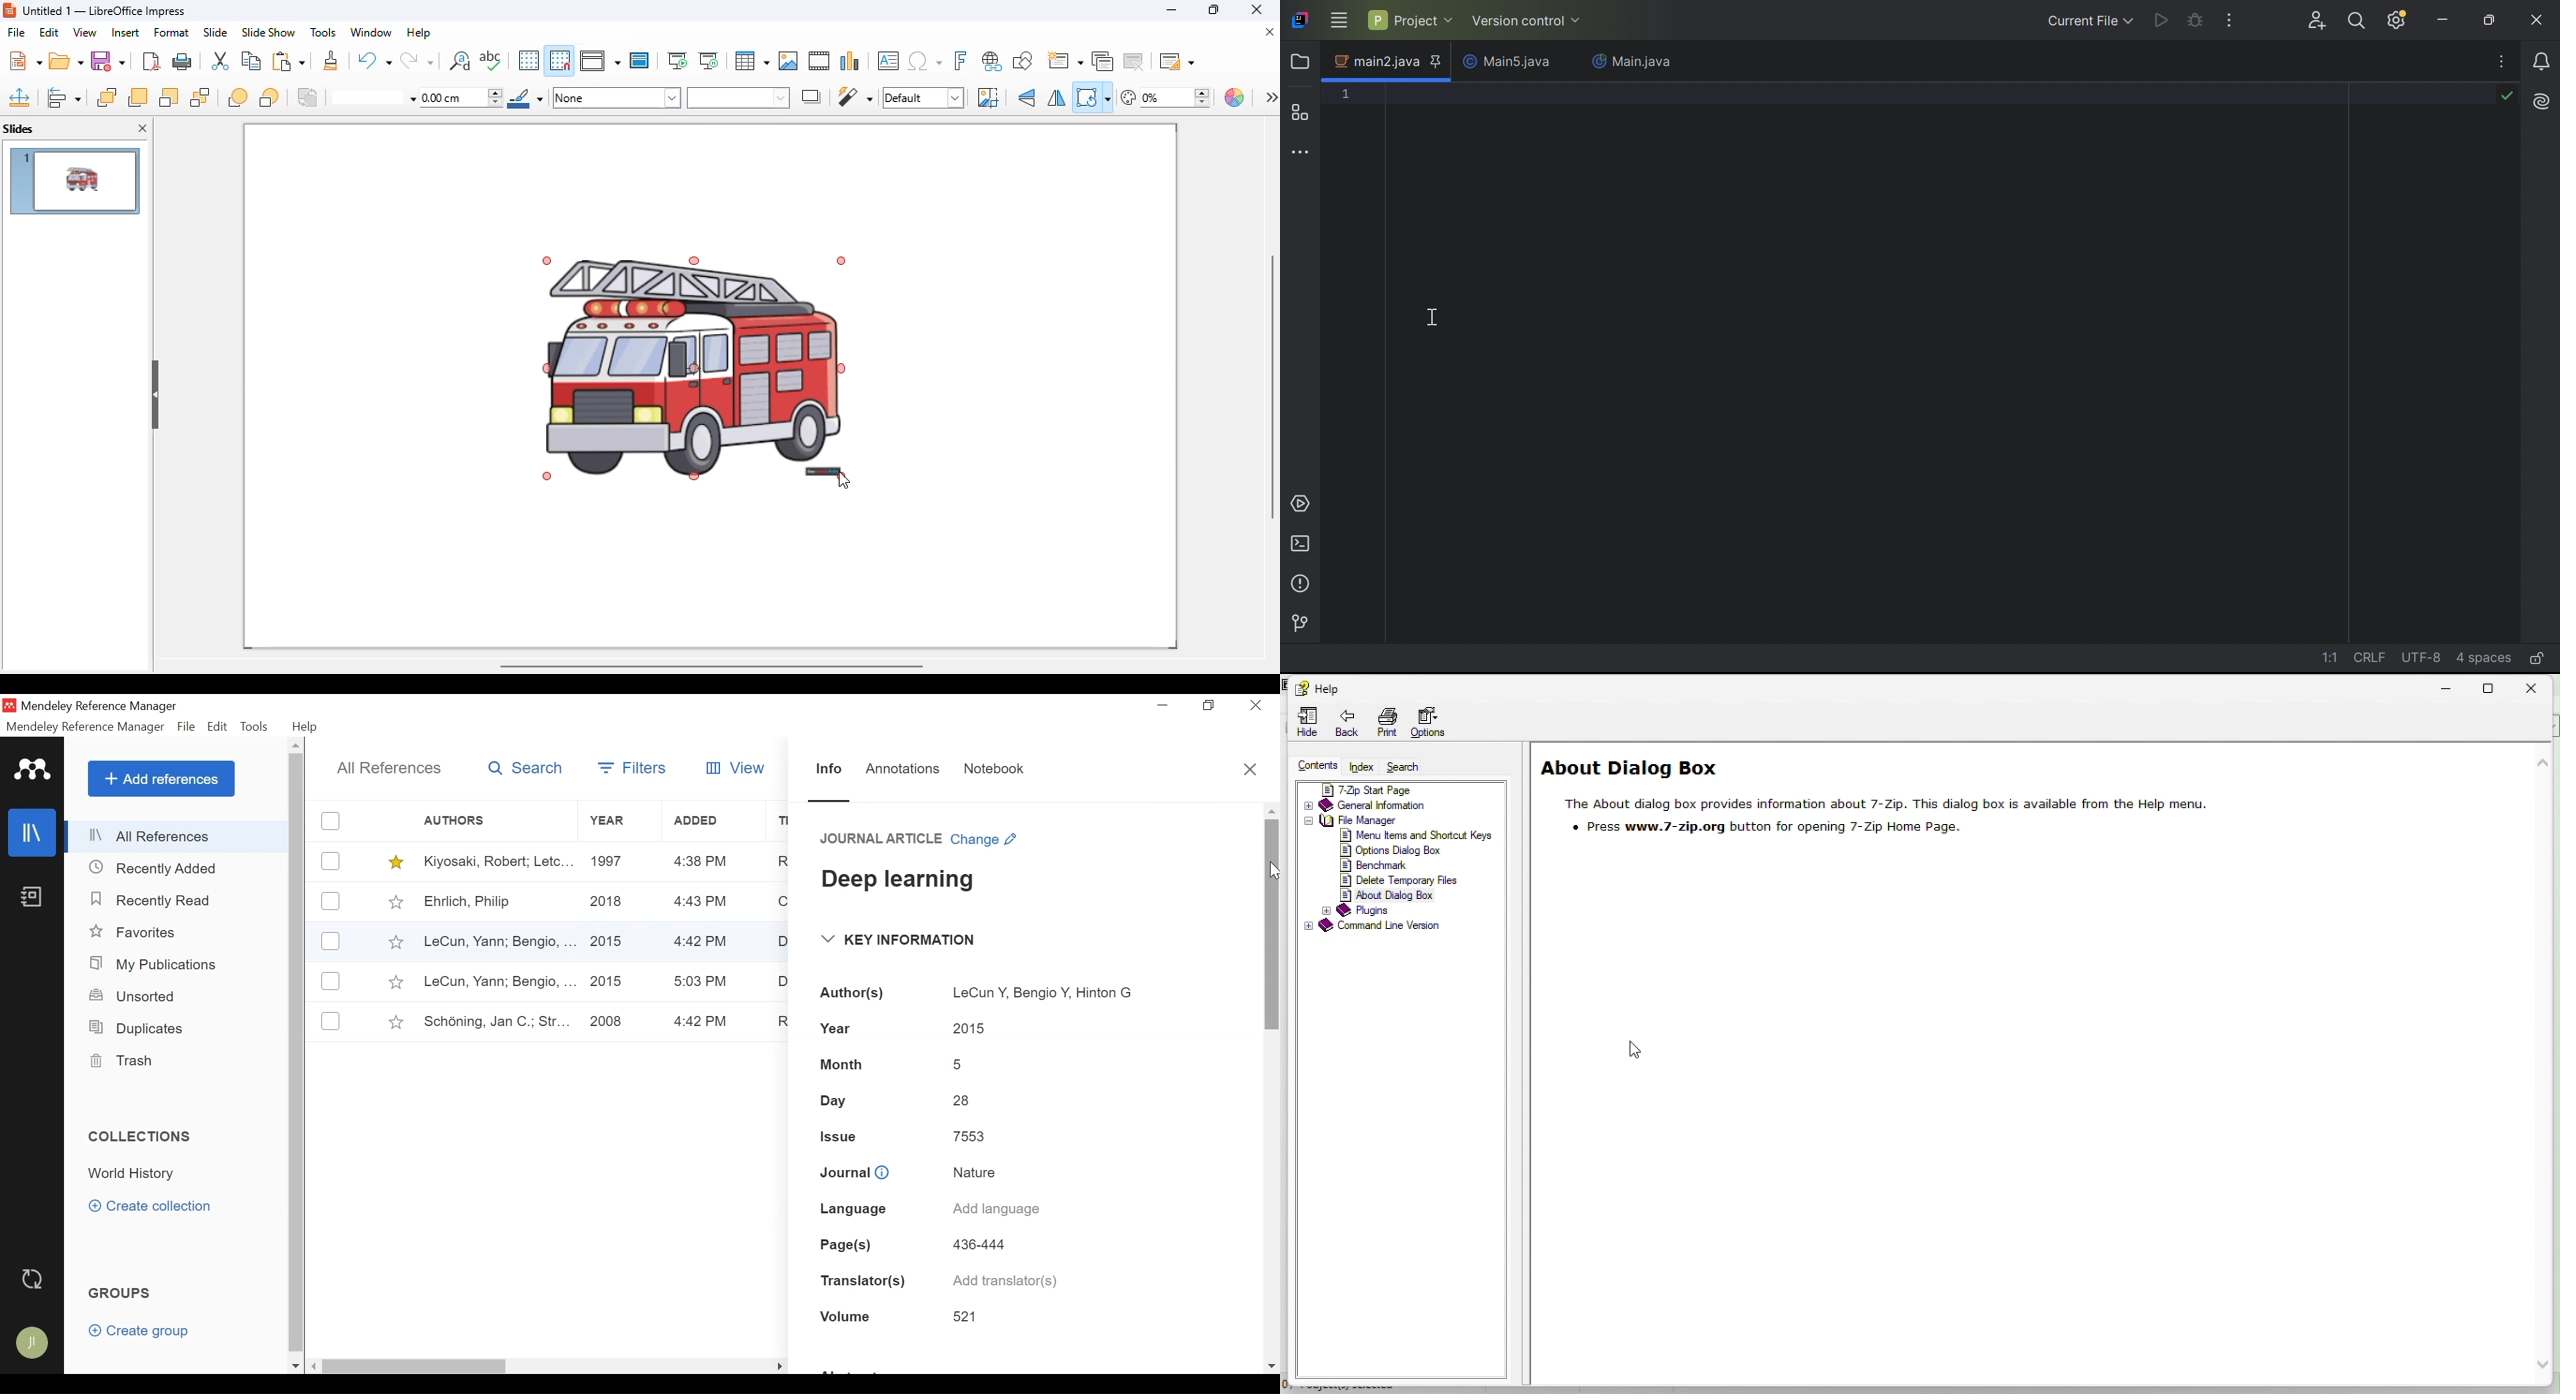 The width and height of the screenshot is (2576, 1400). What do you see at coordinates (390, 768) in the screenshot?
I see `All References` at bounding box center [390, 768].